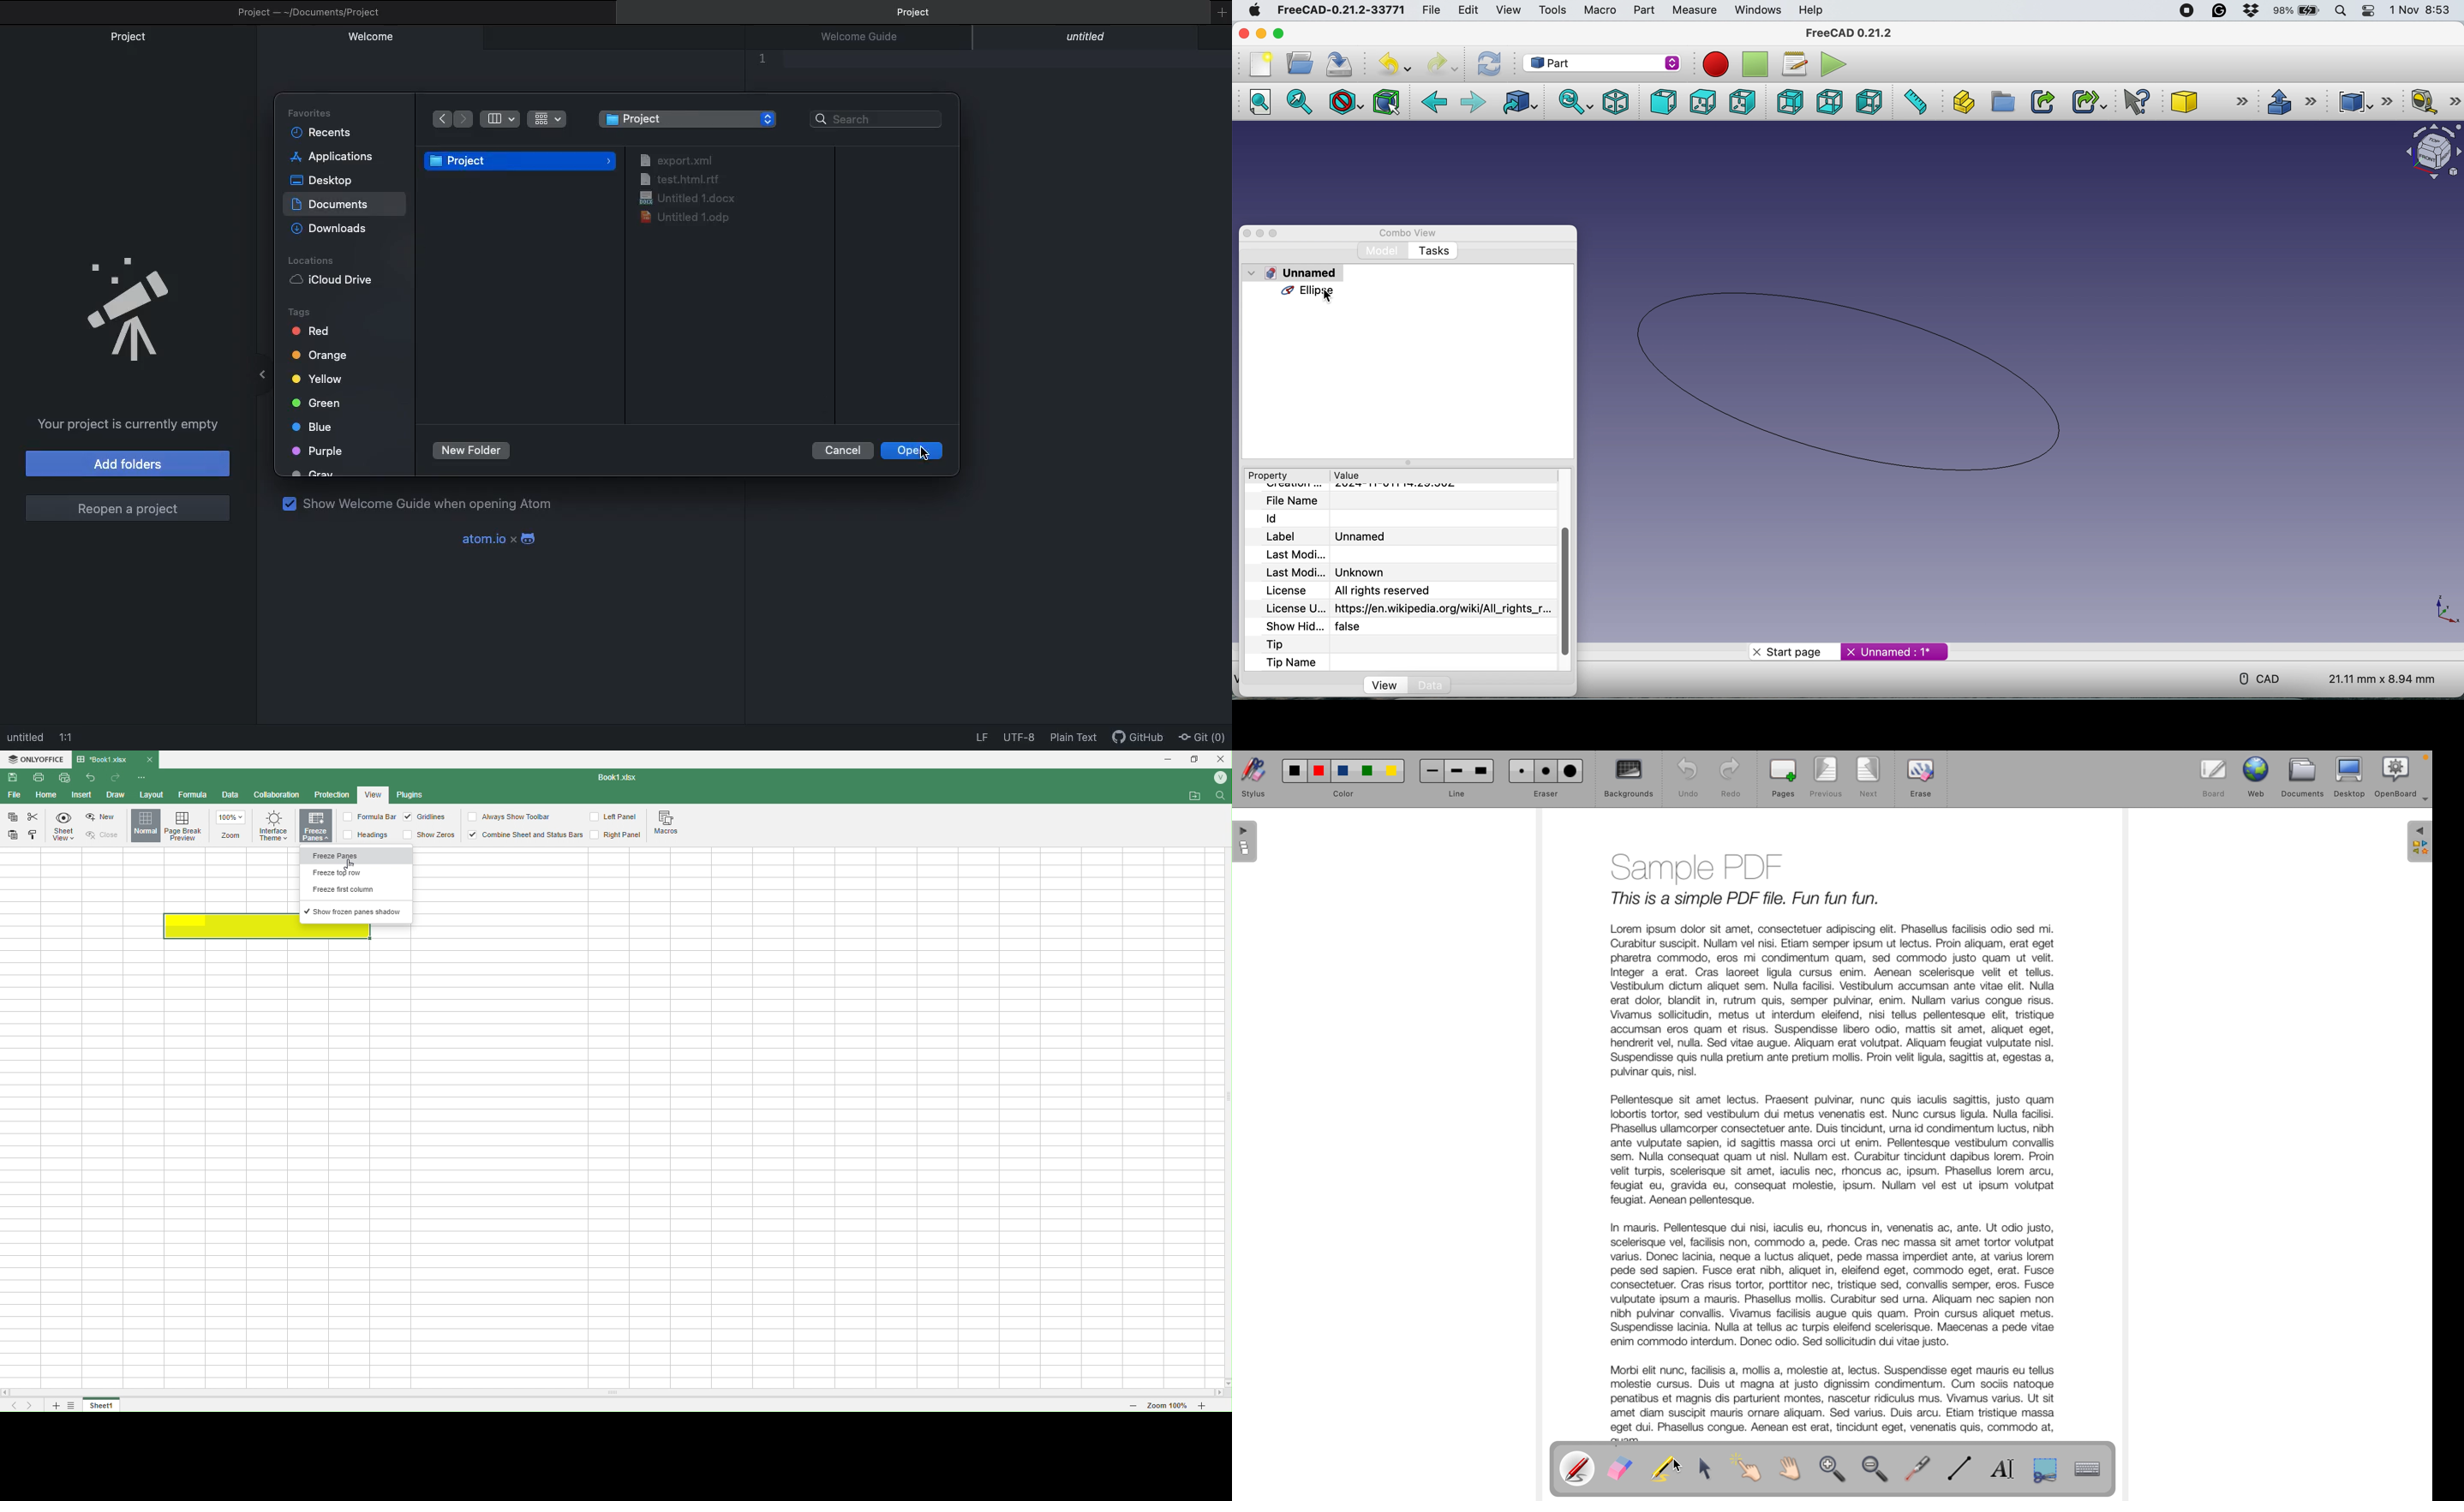 The image size is (2464, 1512). What do you see at coordinates (47, 795) in the screenshot?
I see `Home` at bounding box center [47, 795].